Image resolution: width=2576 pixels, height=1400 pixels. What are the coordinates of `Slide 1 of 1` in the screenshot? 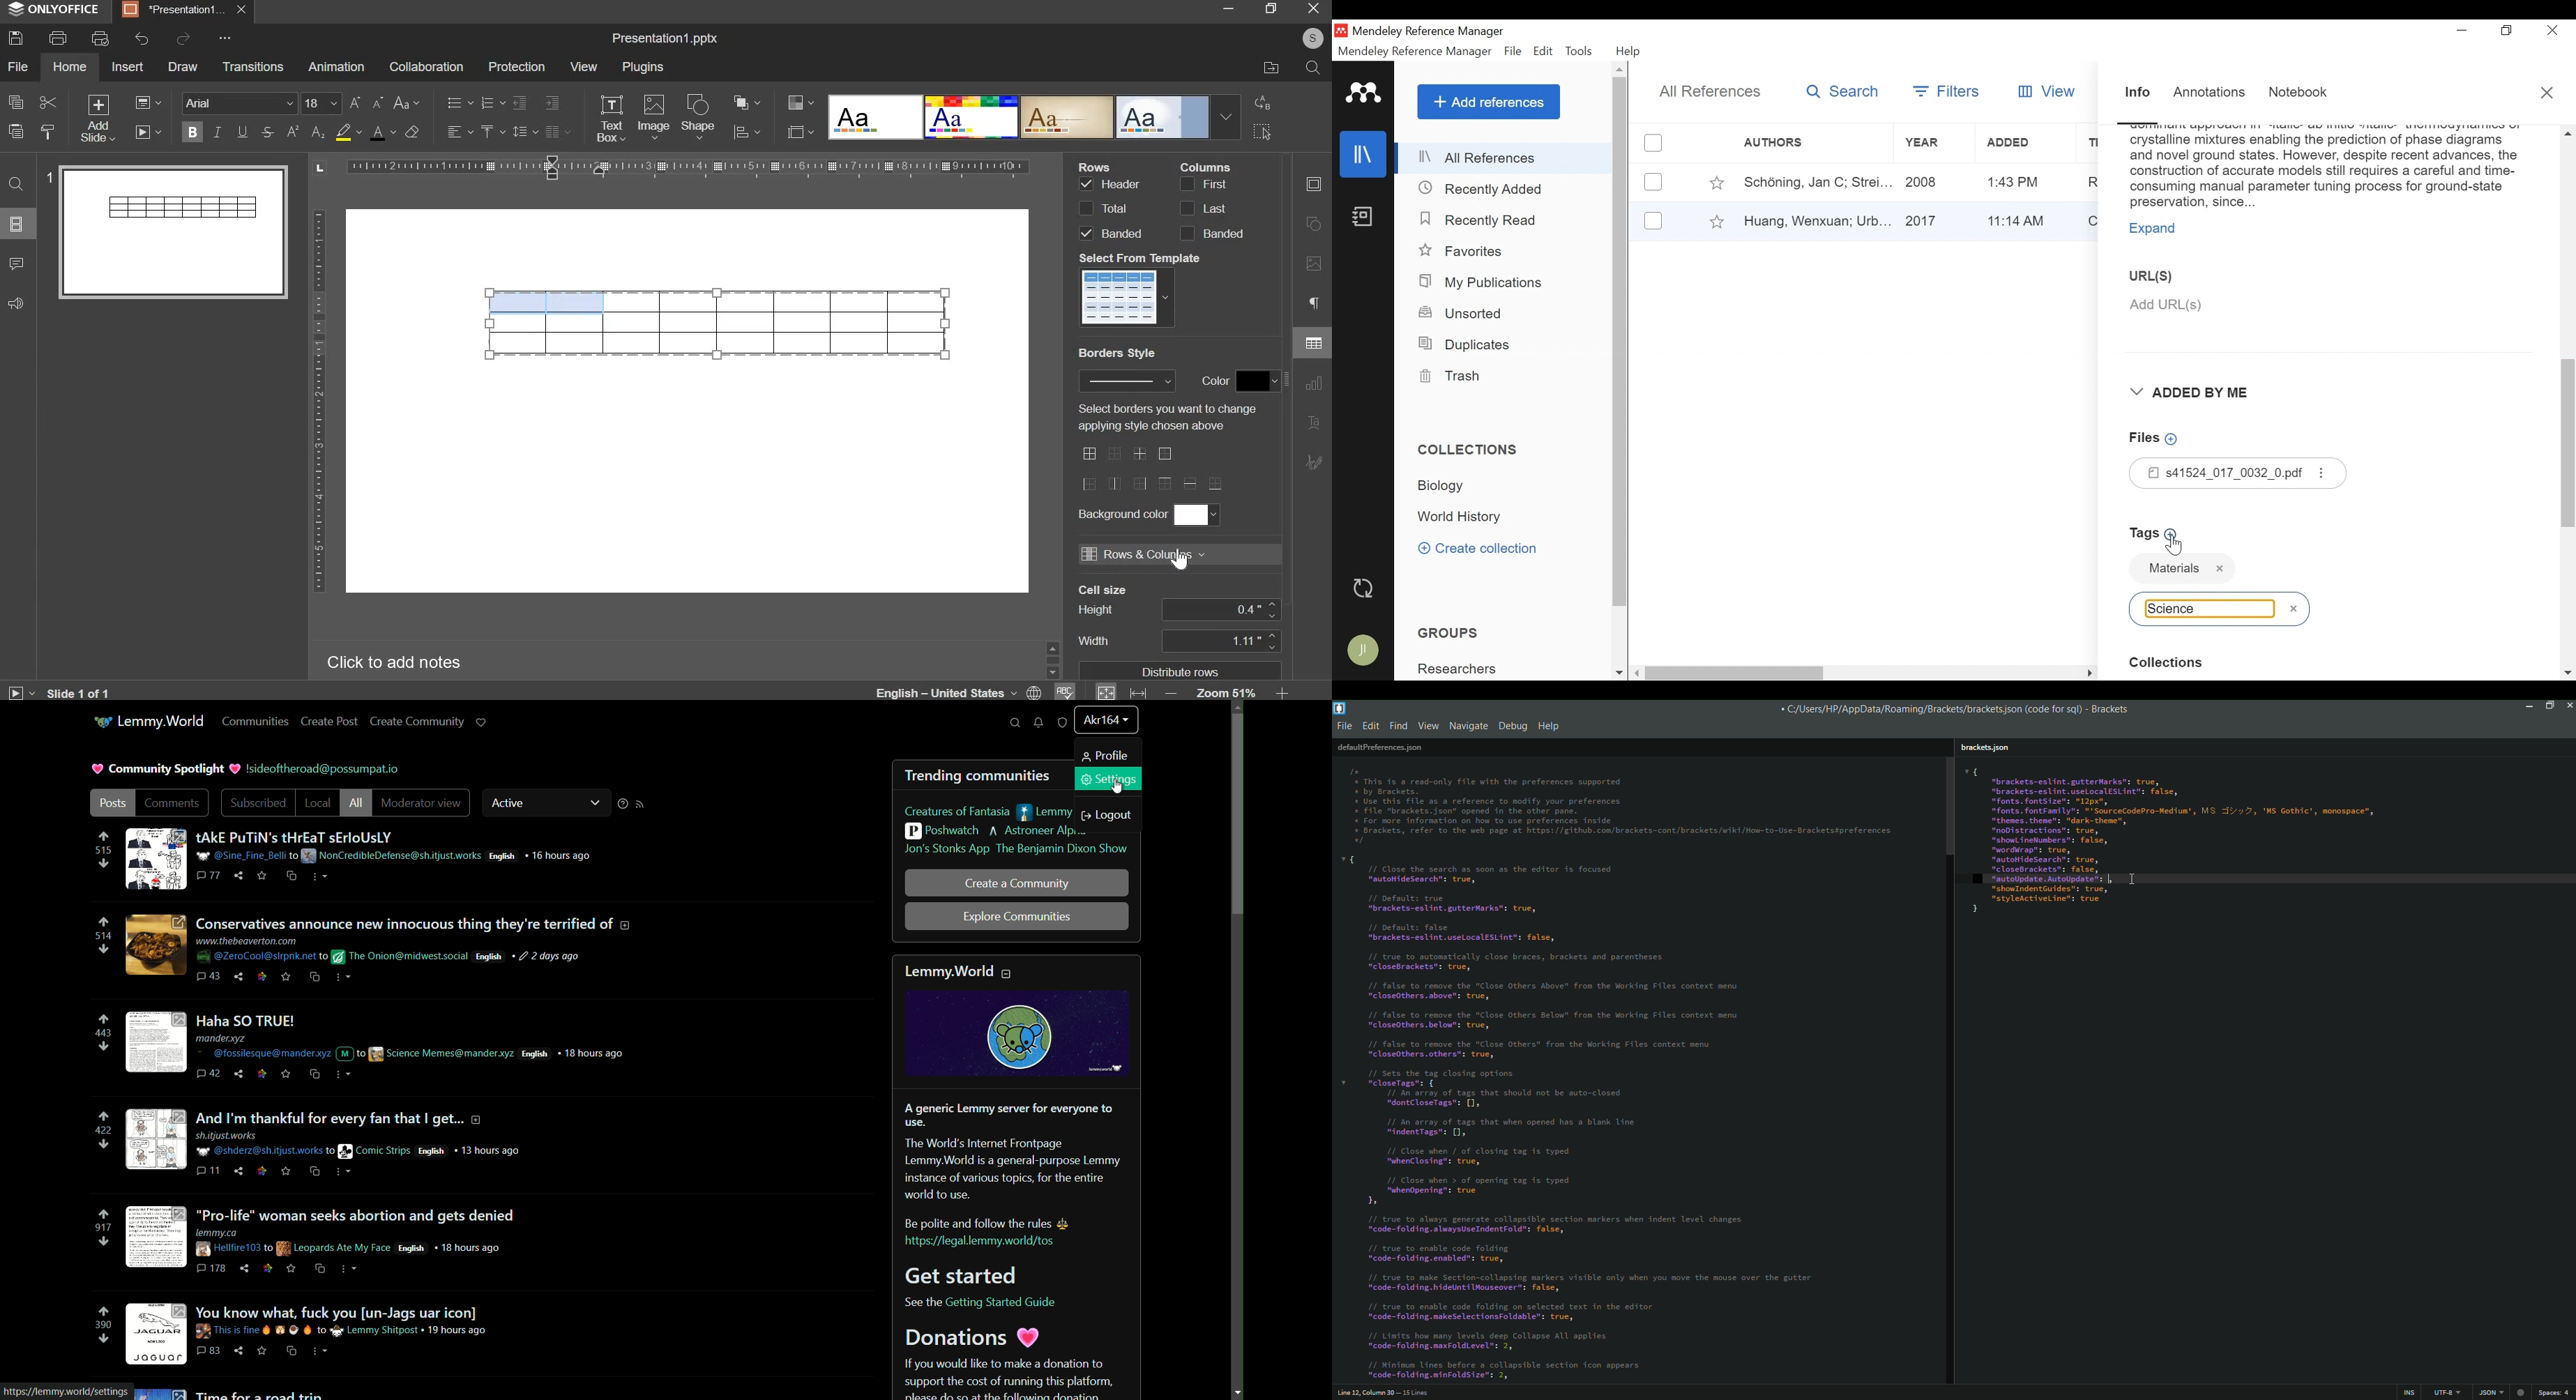 It's located at (58, 692).